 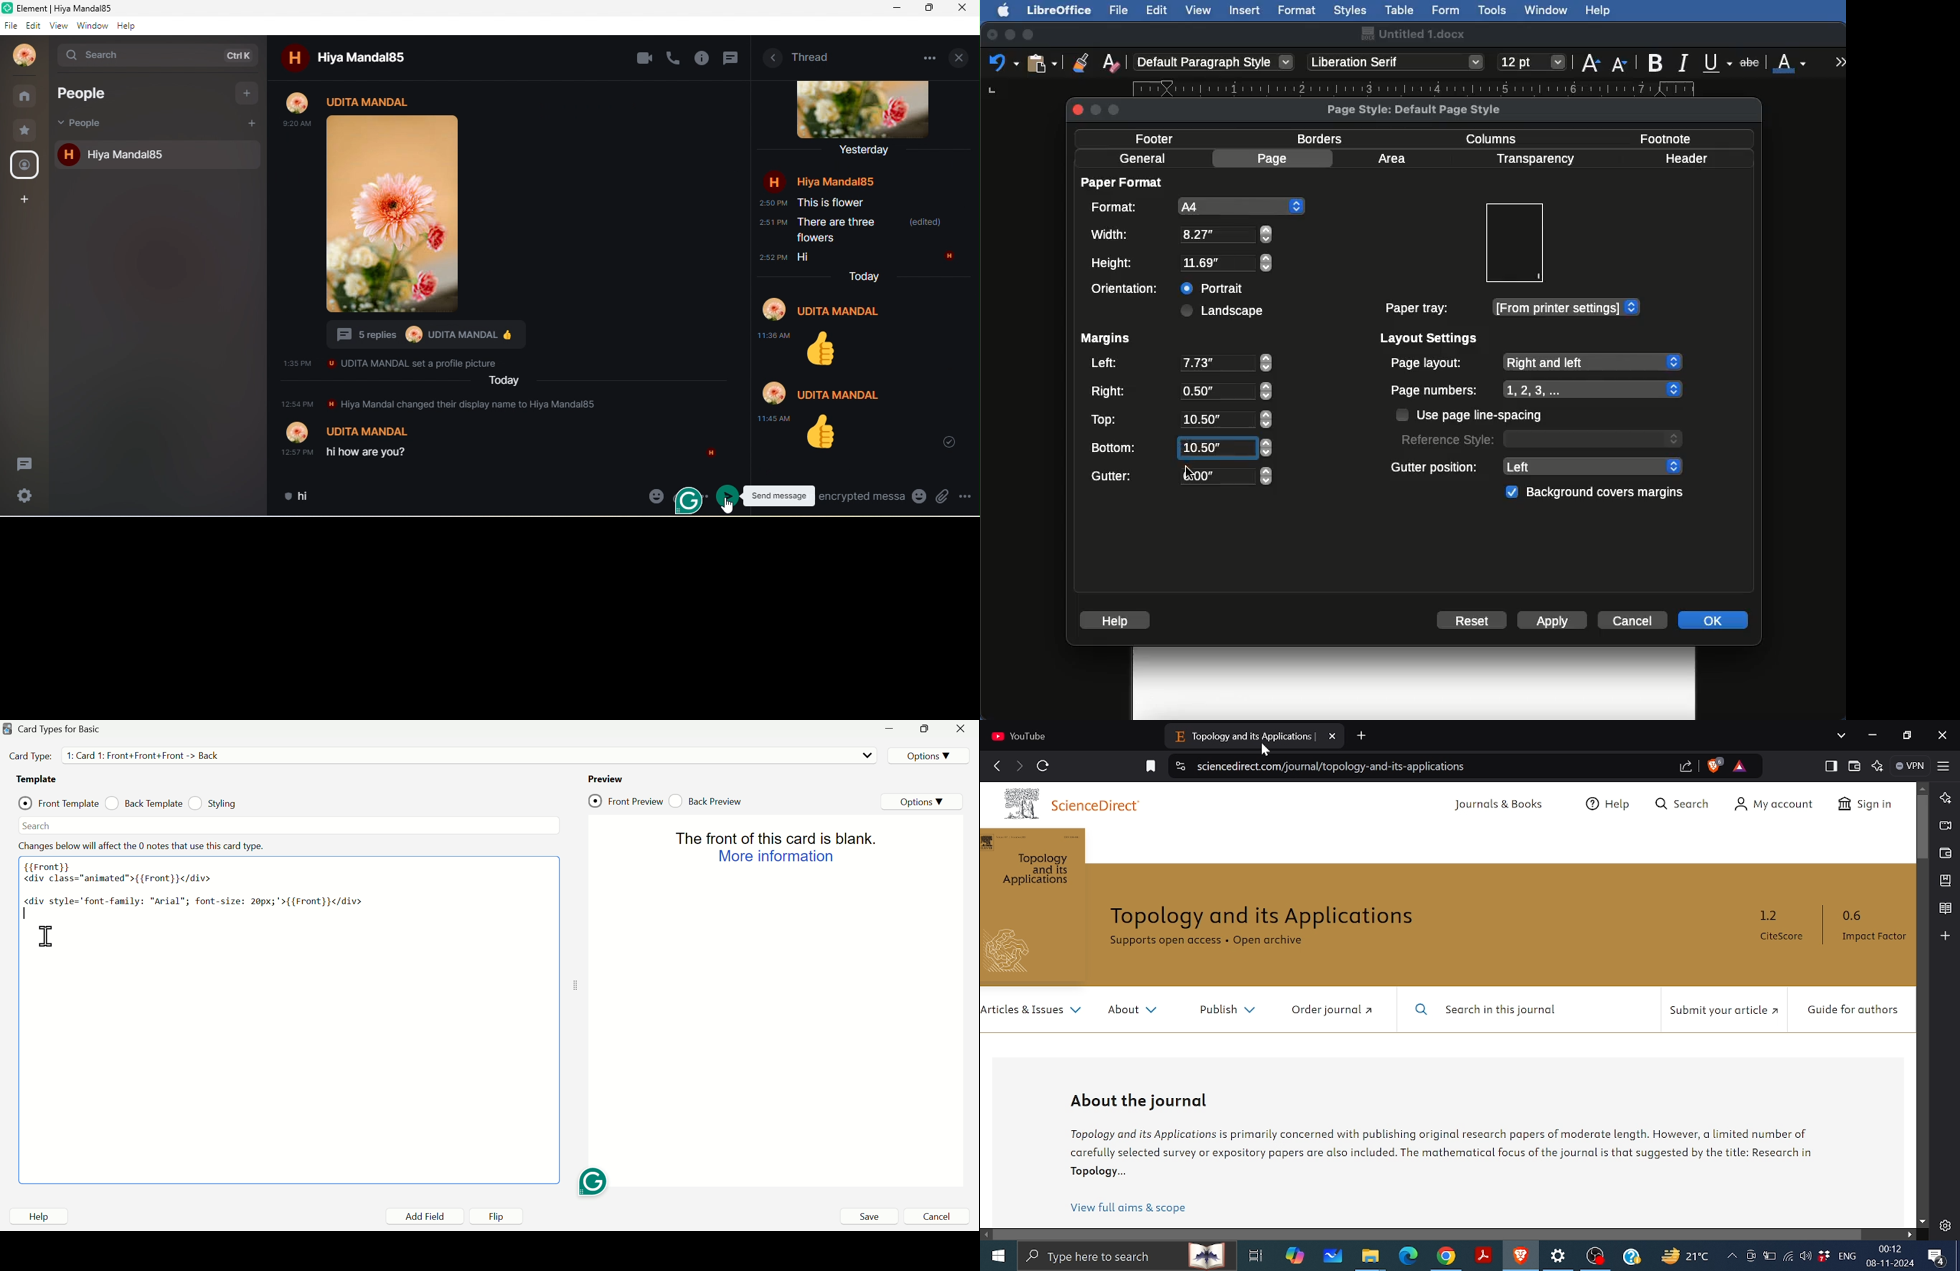 What do you see at coordinates (287, 825) in the screenshot?
I see `Search bar` at bounding box center [287, 825].